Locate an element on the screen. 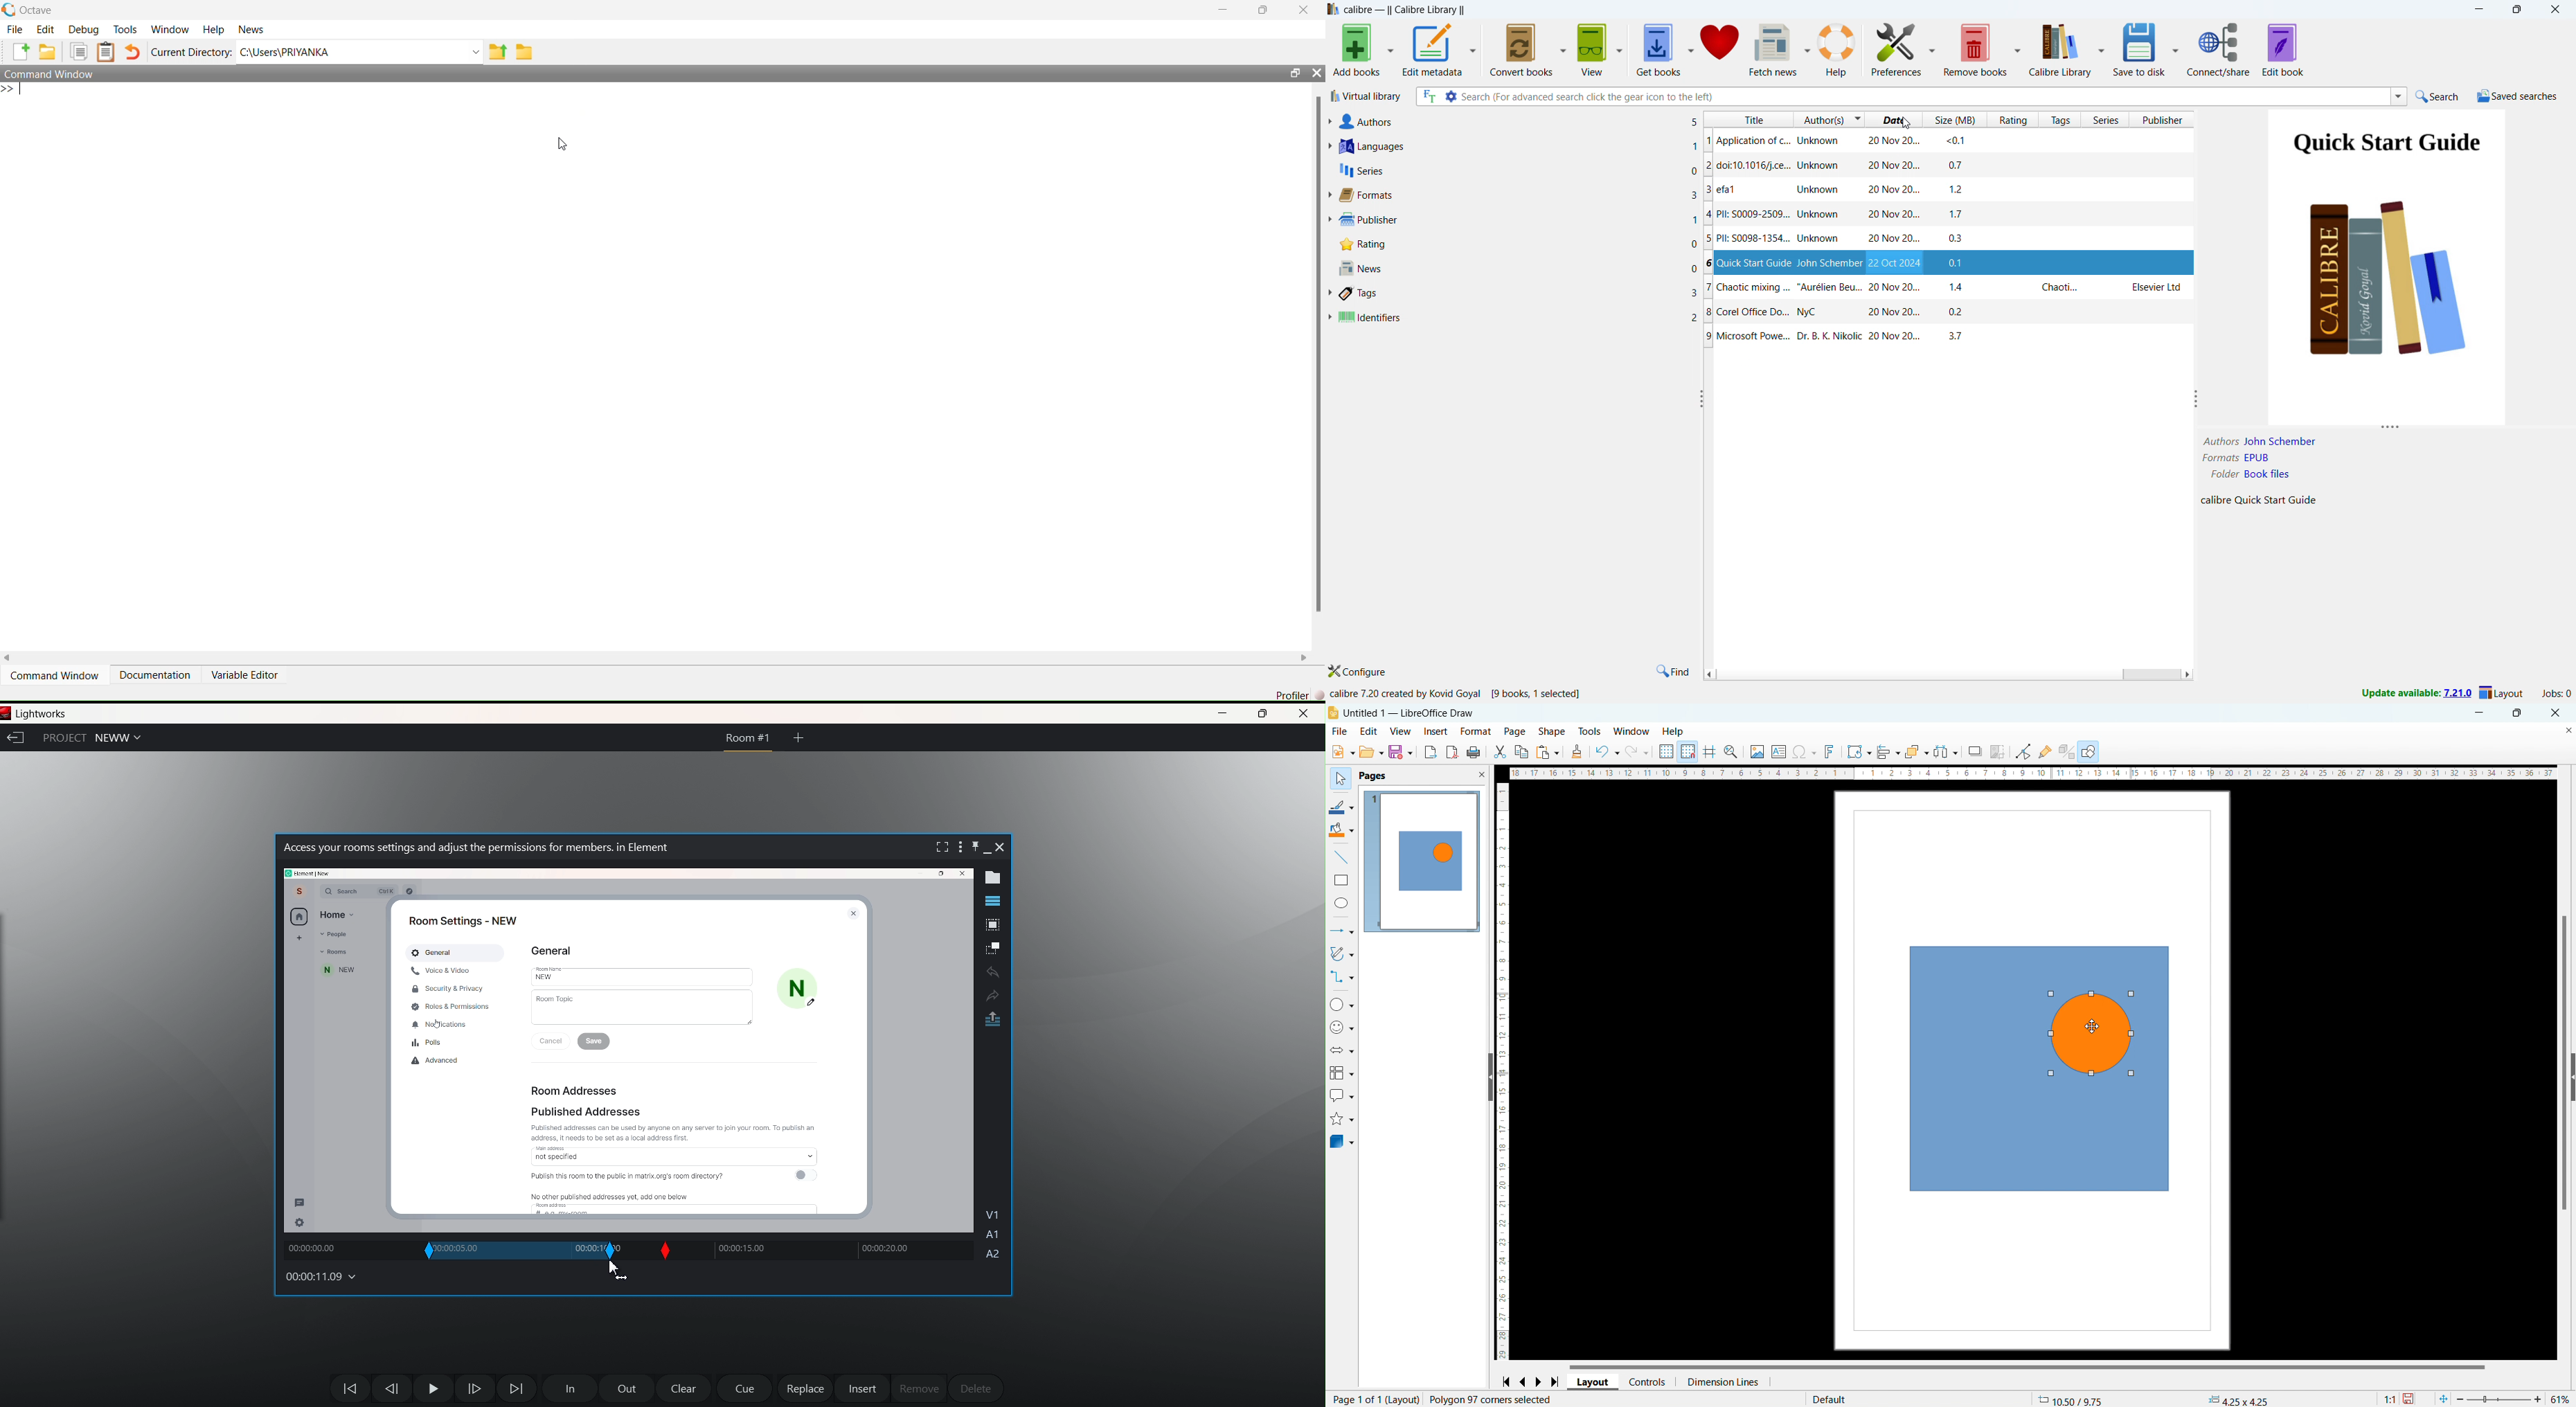 Image resolution: width=2576 pixels, height=1428 pixels. minimize is located at coordinates (2482, 713).